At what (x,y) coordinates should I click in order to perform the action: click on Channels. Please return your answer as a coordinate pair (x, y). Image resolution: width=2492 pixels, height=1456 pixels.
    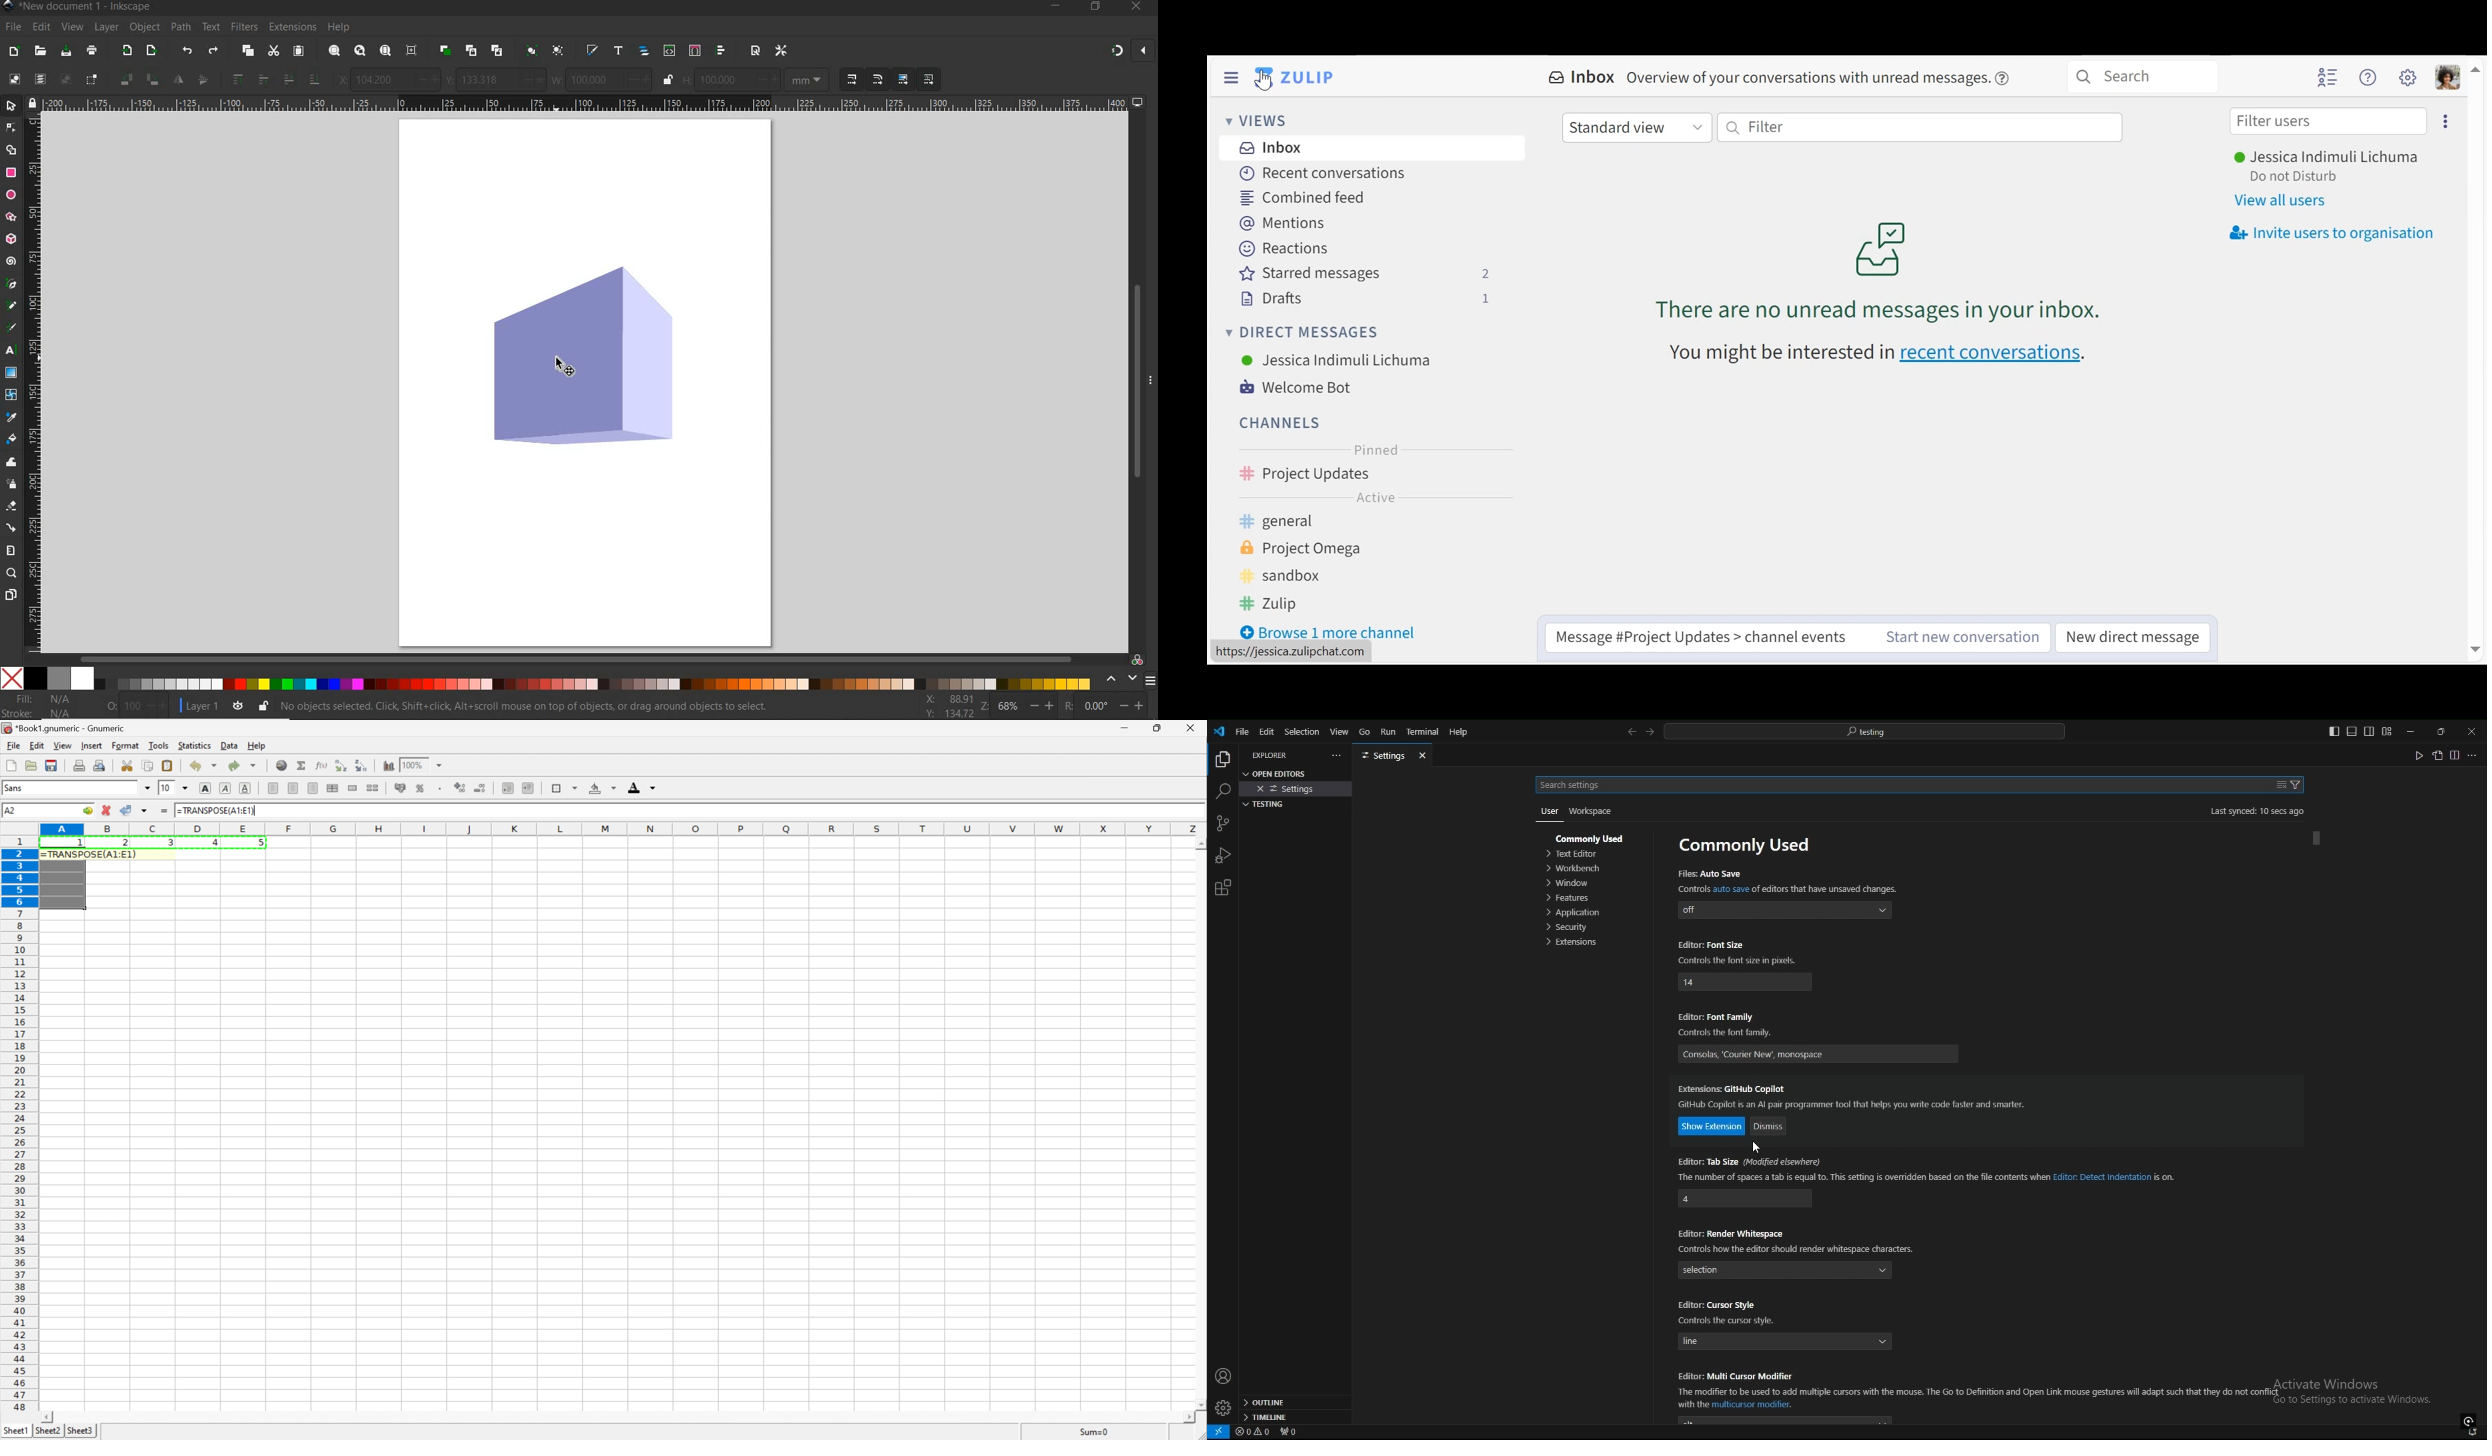
    Looking at the image, I should click on (1284, 422).